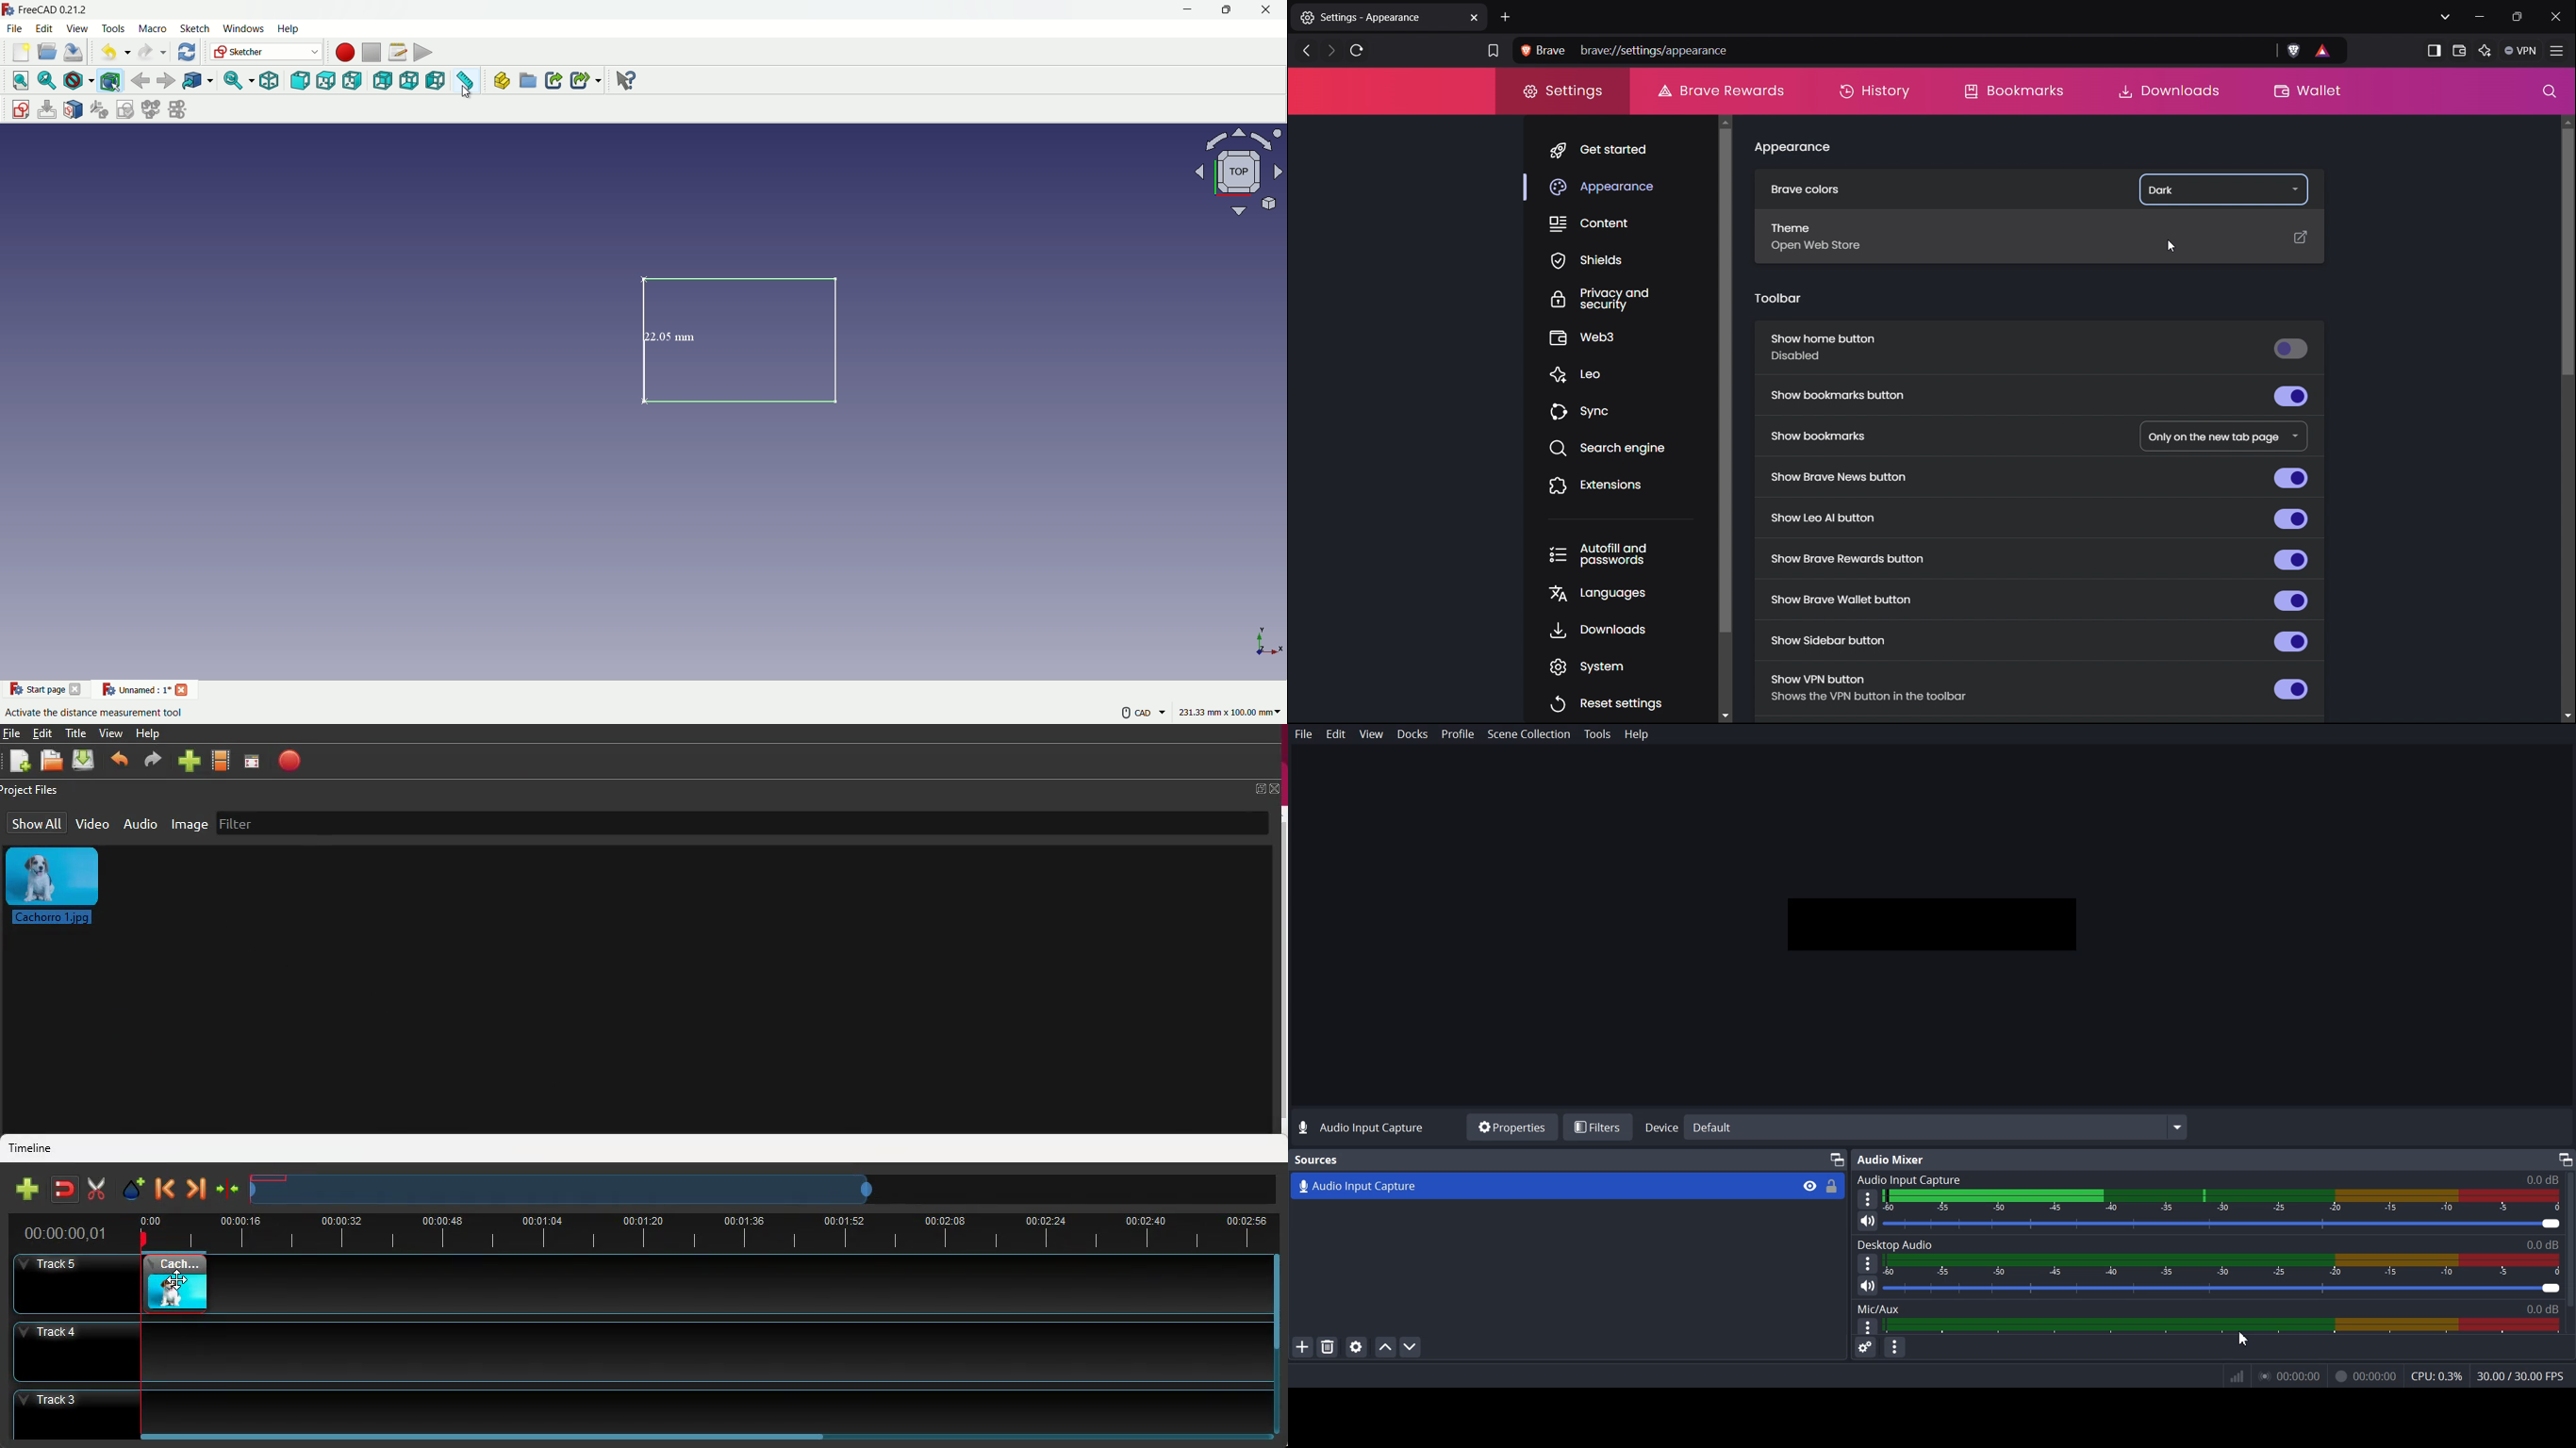 Image resolution: width=2576 pixels, height=1456 pixels. I want to click on time, so click(698, 1232).